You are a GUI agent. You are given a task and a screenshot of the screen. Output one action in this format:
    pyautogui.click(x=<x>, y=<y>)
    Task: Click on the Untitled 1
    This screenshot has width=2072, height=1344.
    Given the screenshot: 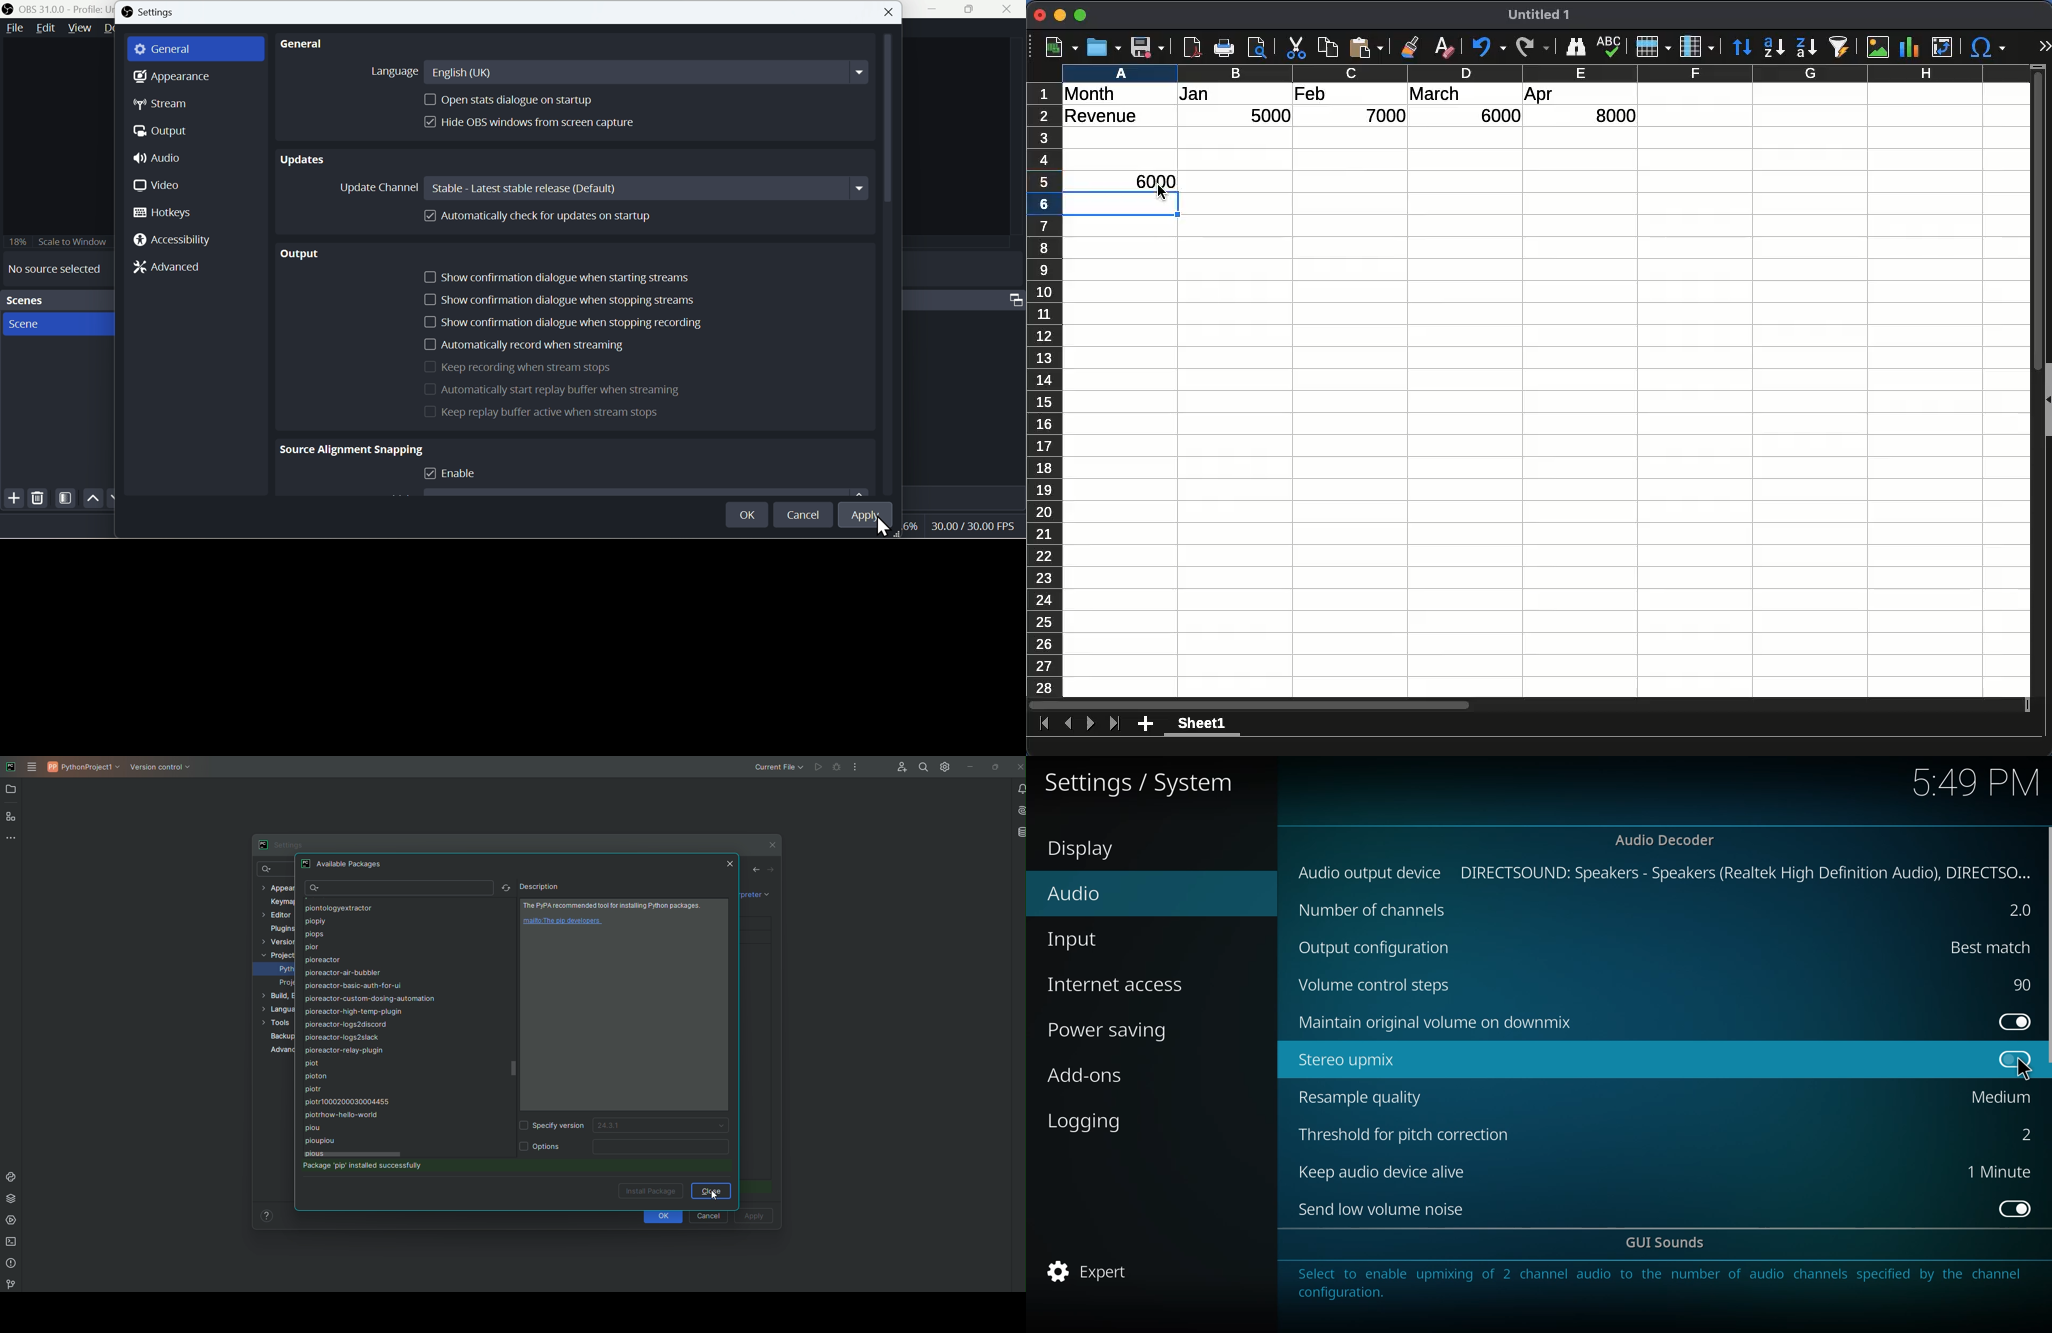 What is the action you would take?
    pyautogui.click(x=1539, y=14)
    